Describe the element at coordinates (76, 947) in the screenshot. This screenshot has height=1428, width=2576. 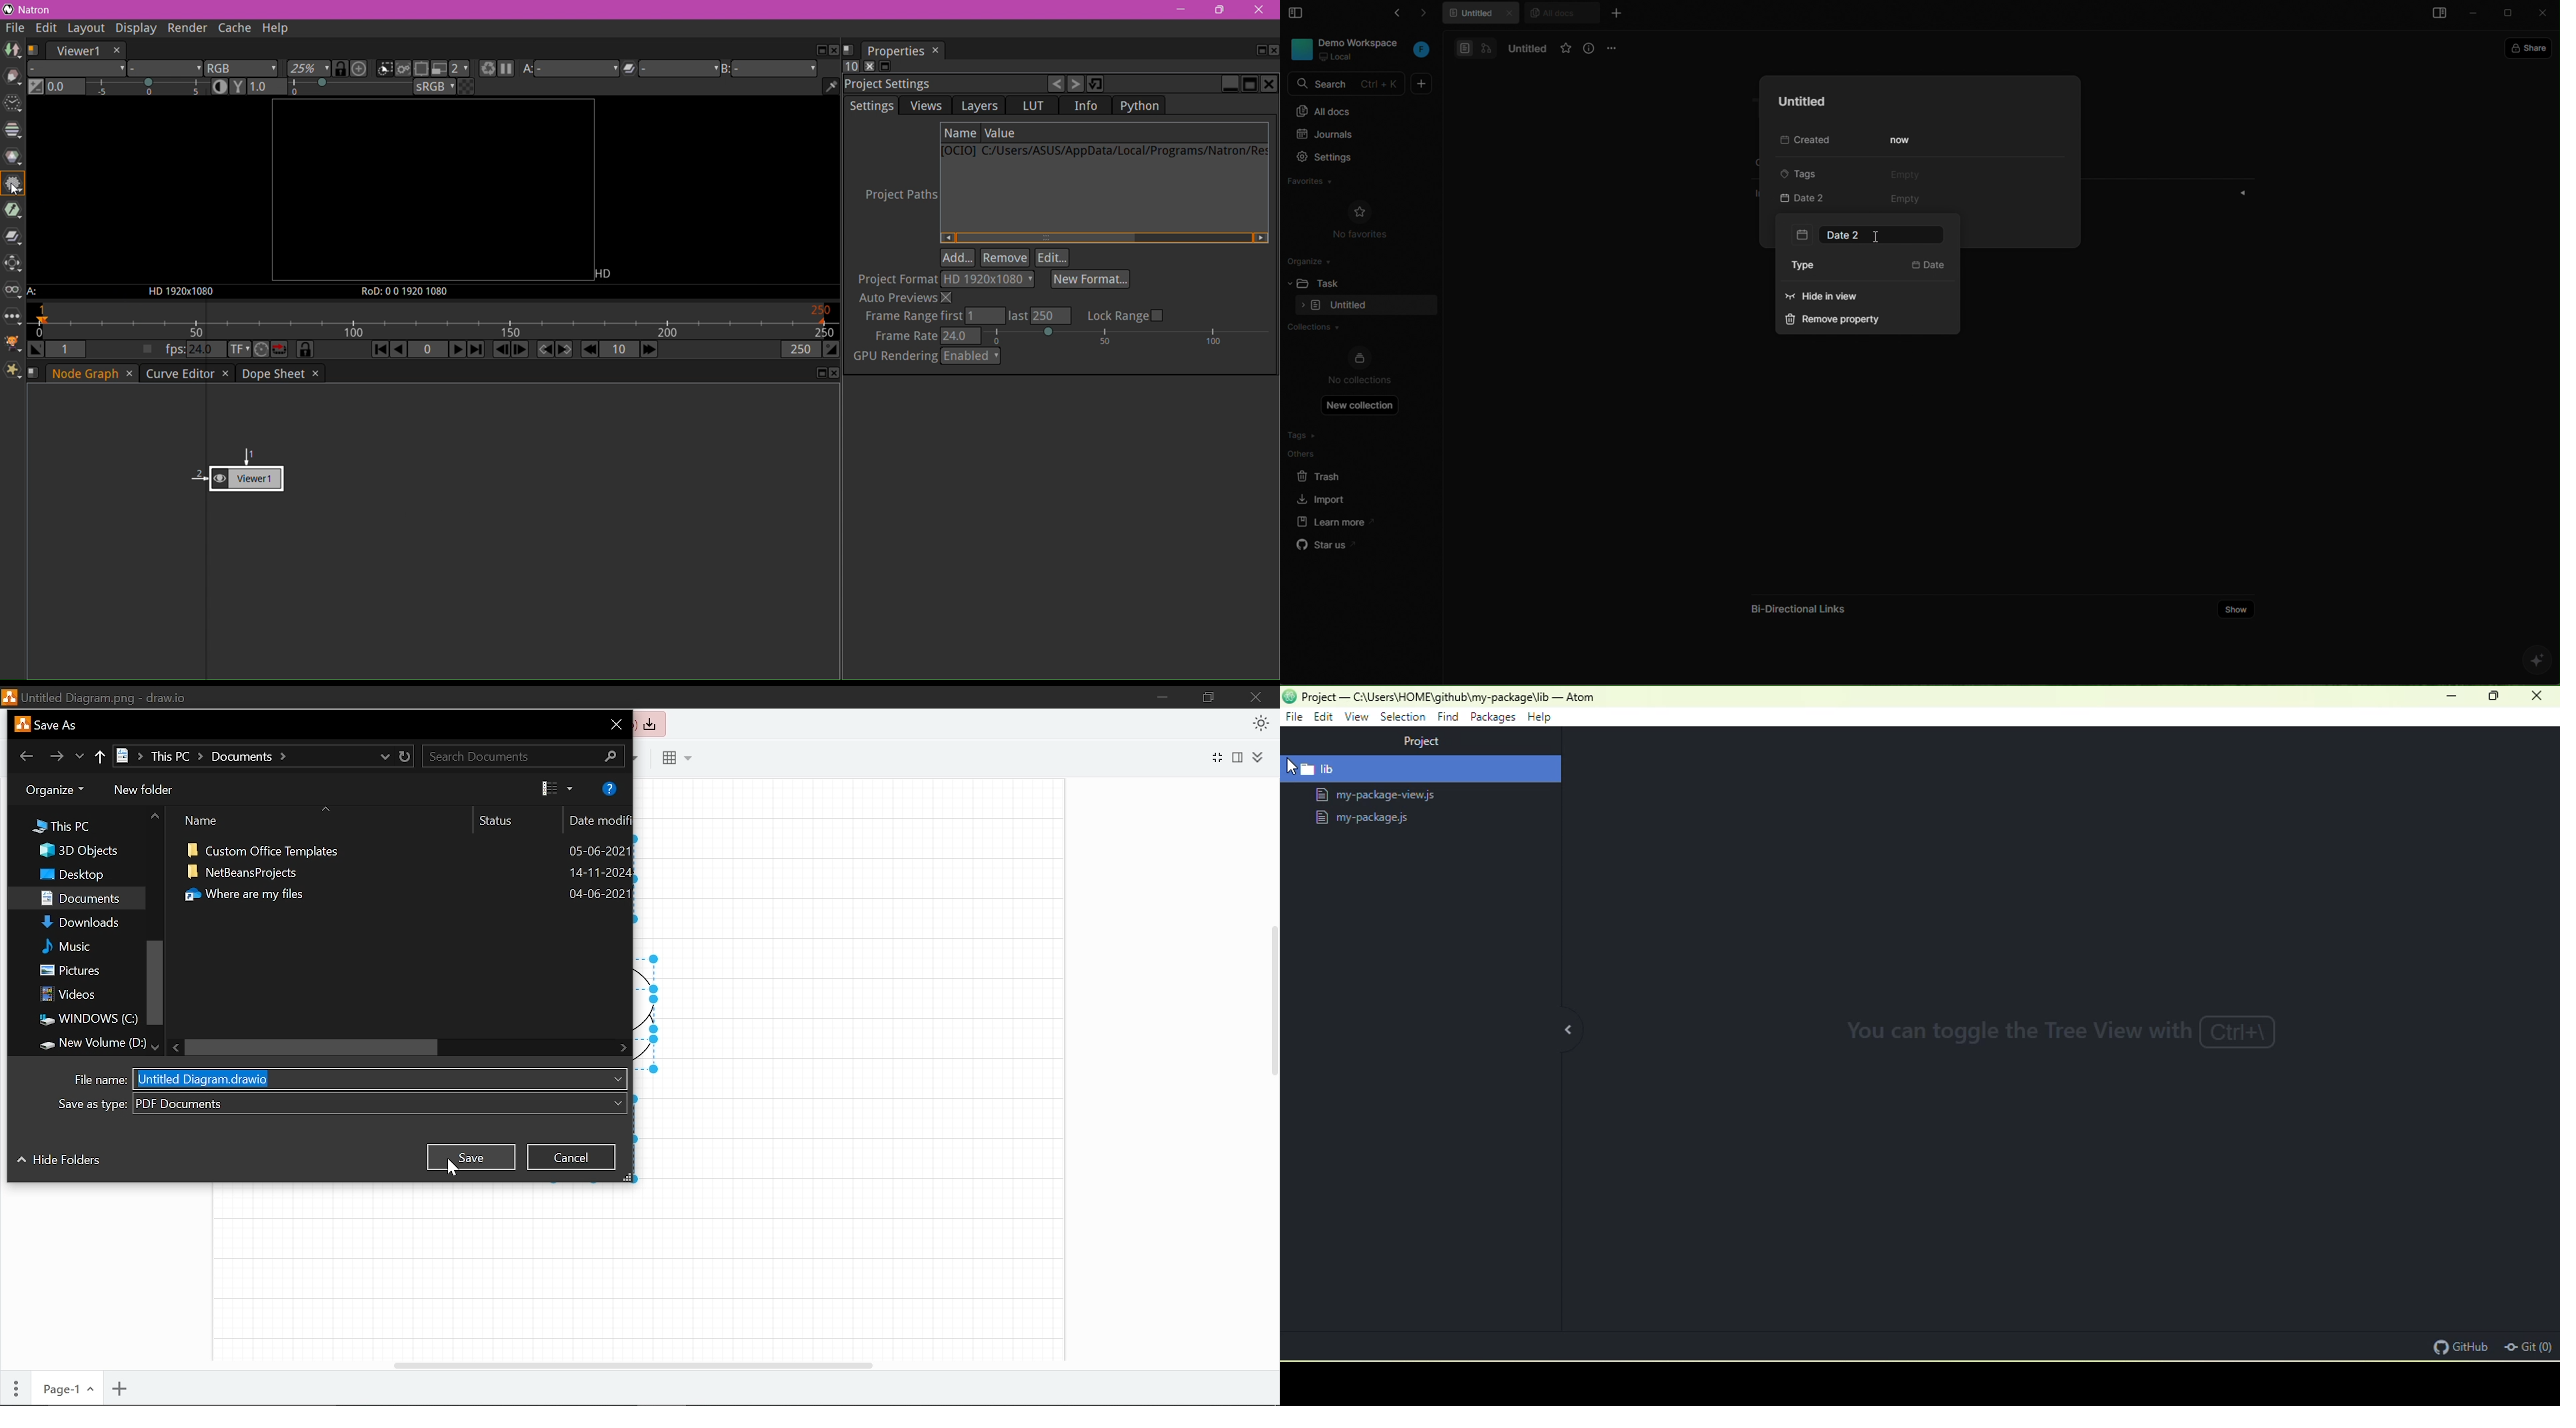
I see `Music` at that location.